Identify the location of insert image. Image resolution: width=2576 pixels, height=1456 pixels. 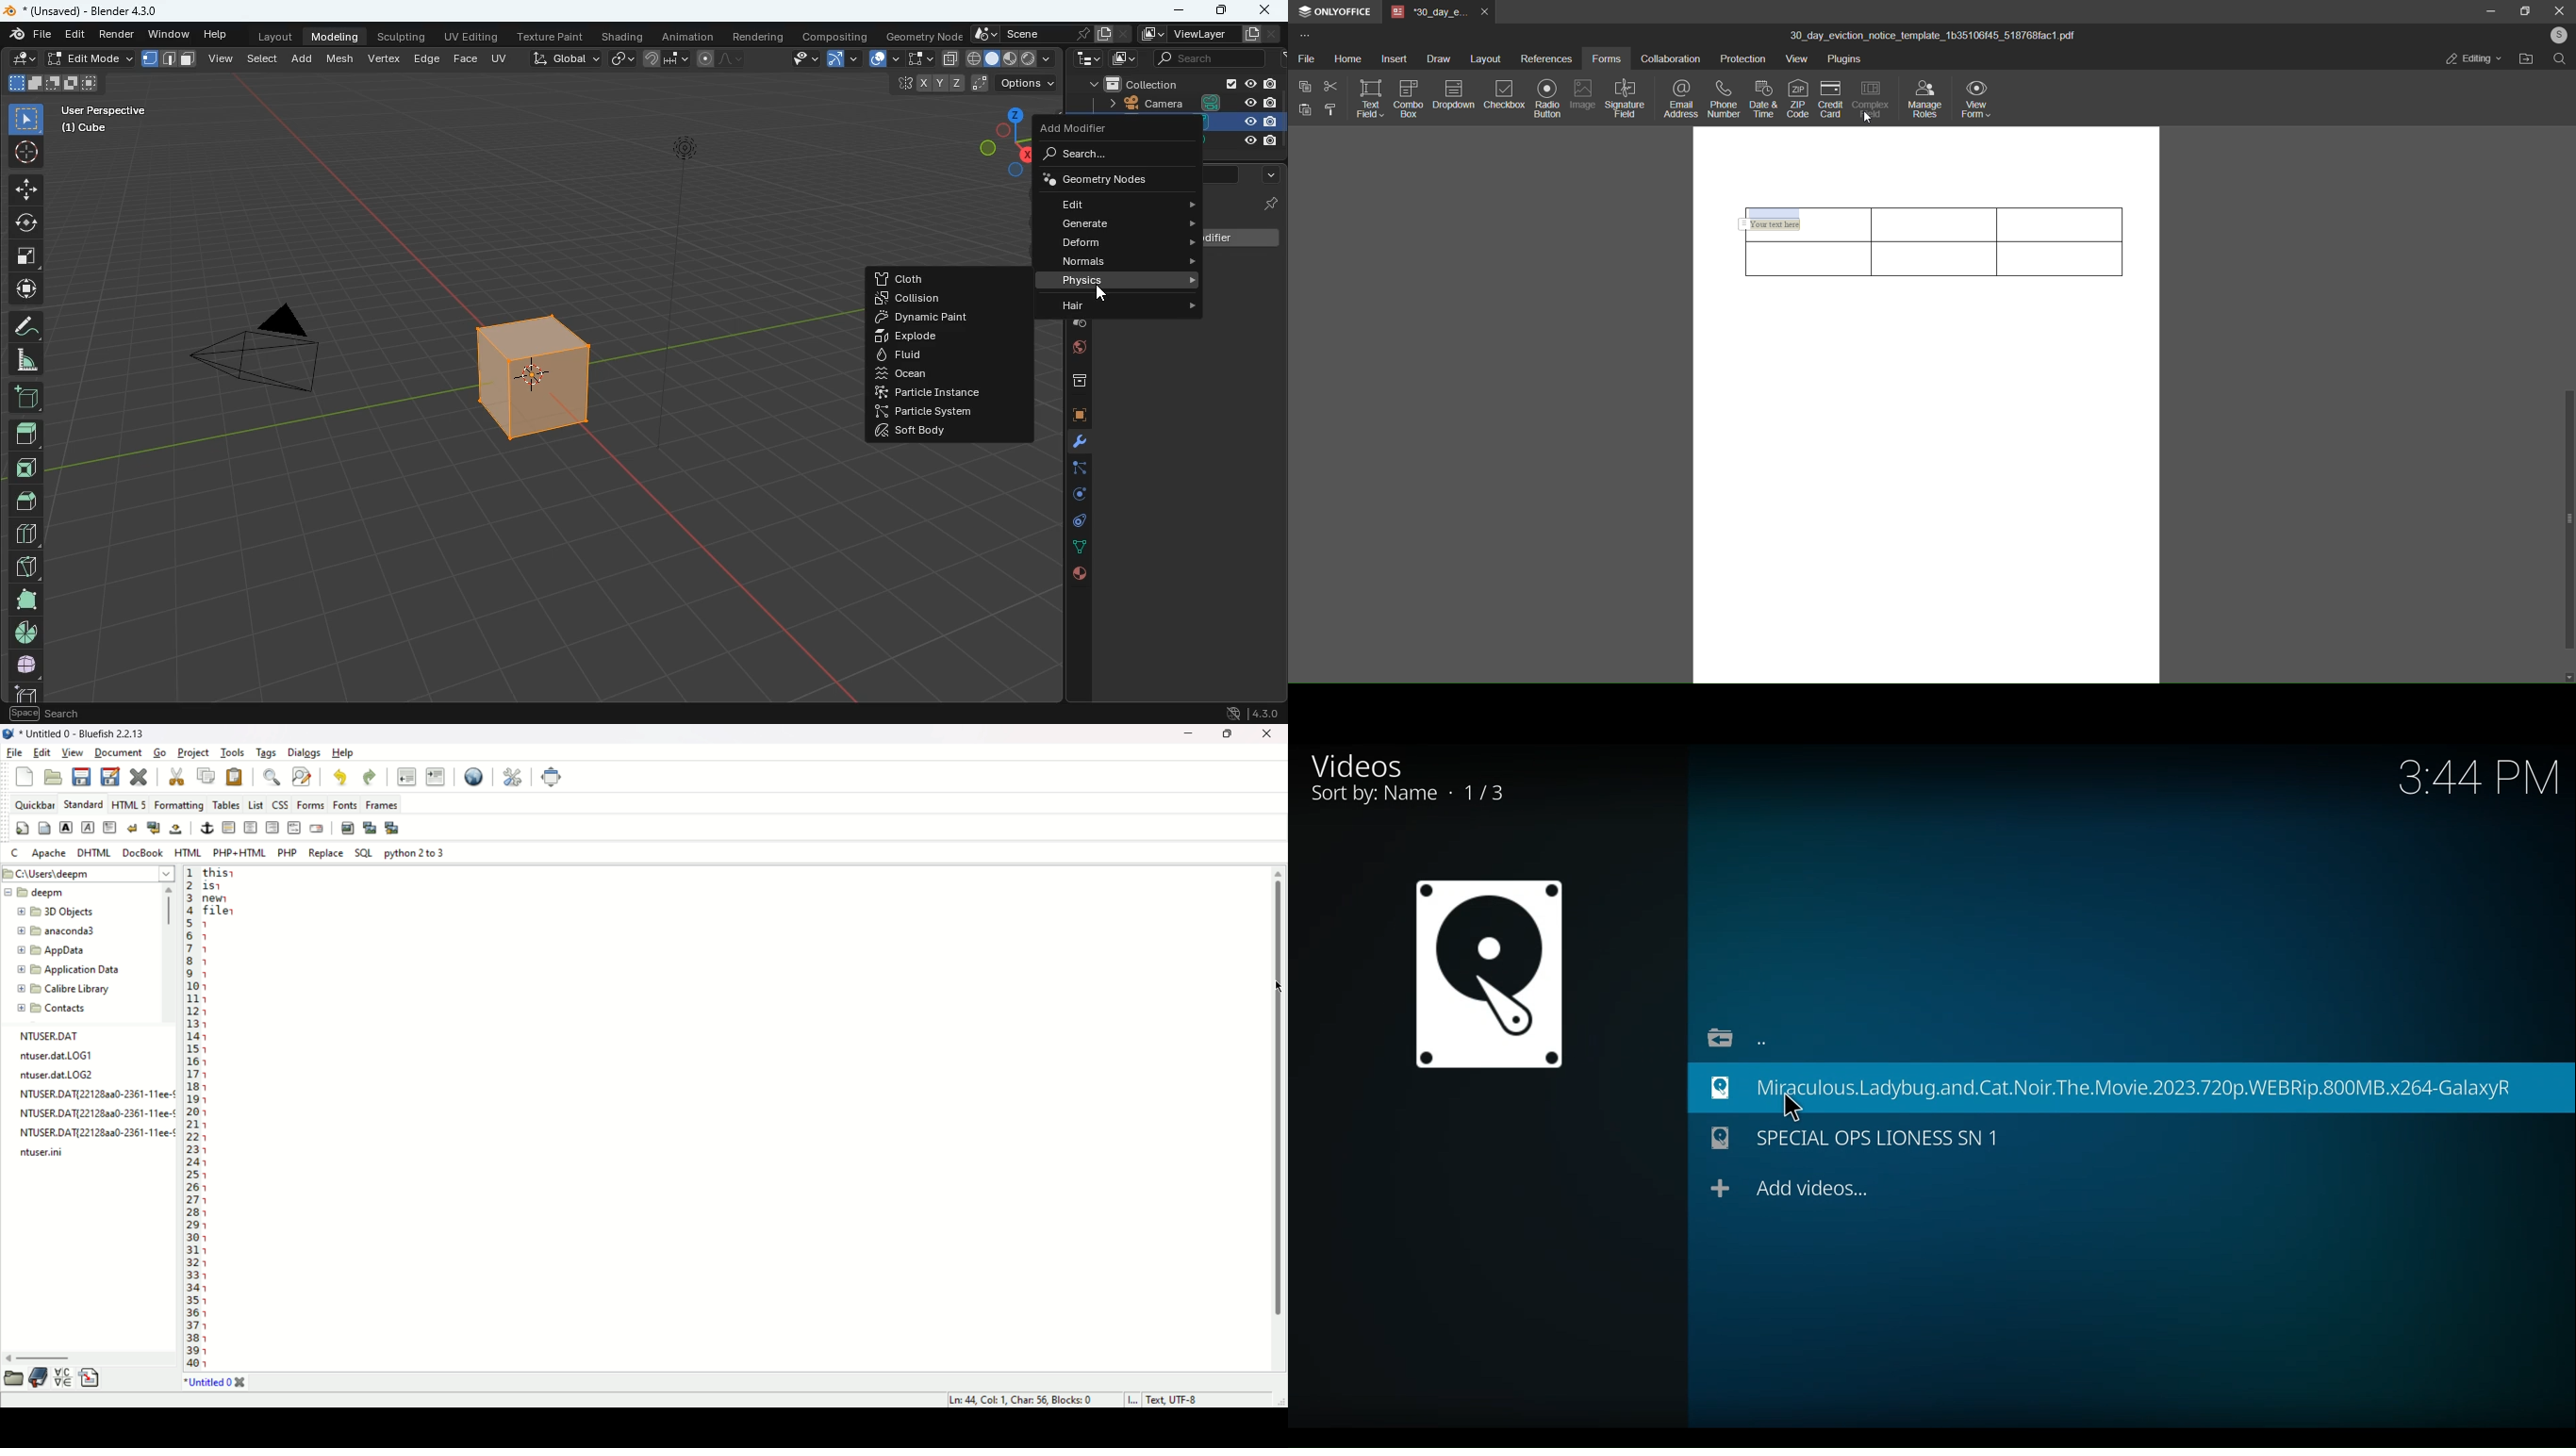
(347, 827).